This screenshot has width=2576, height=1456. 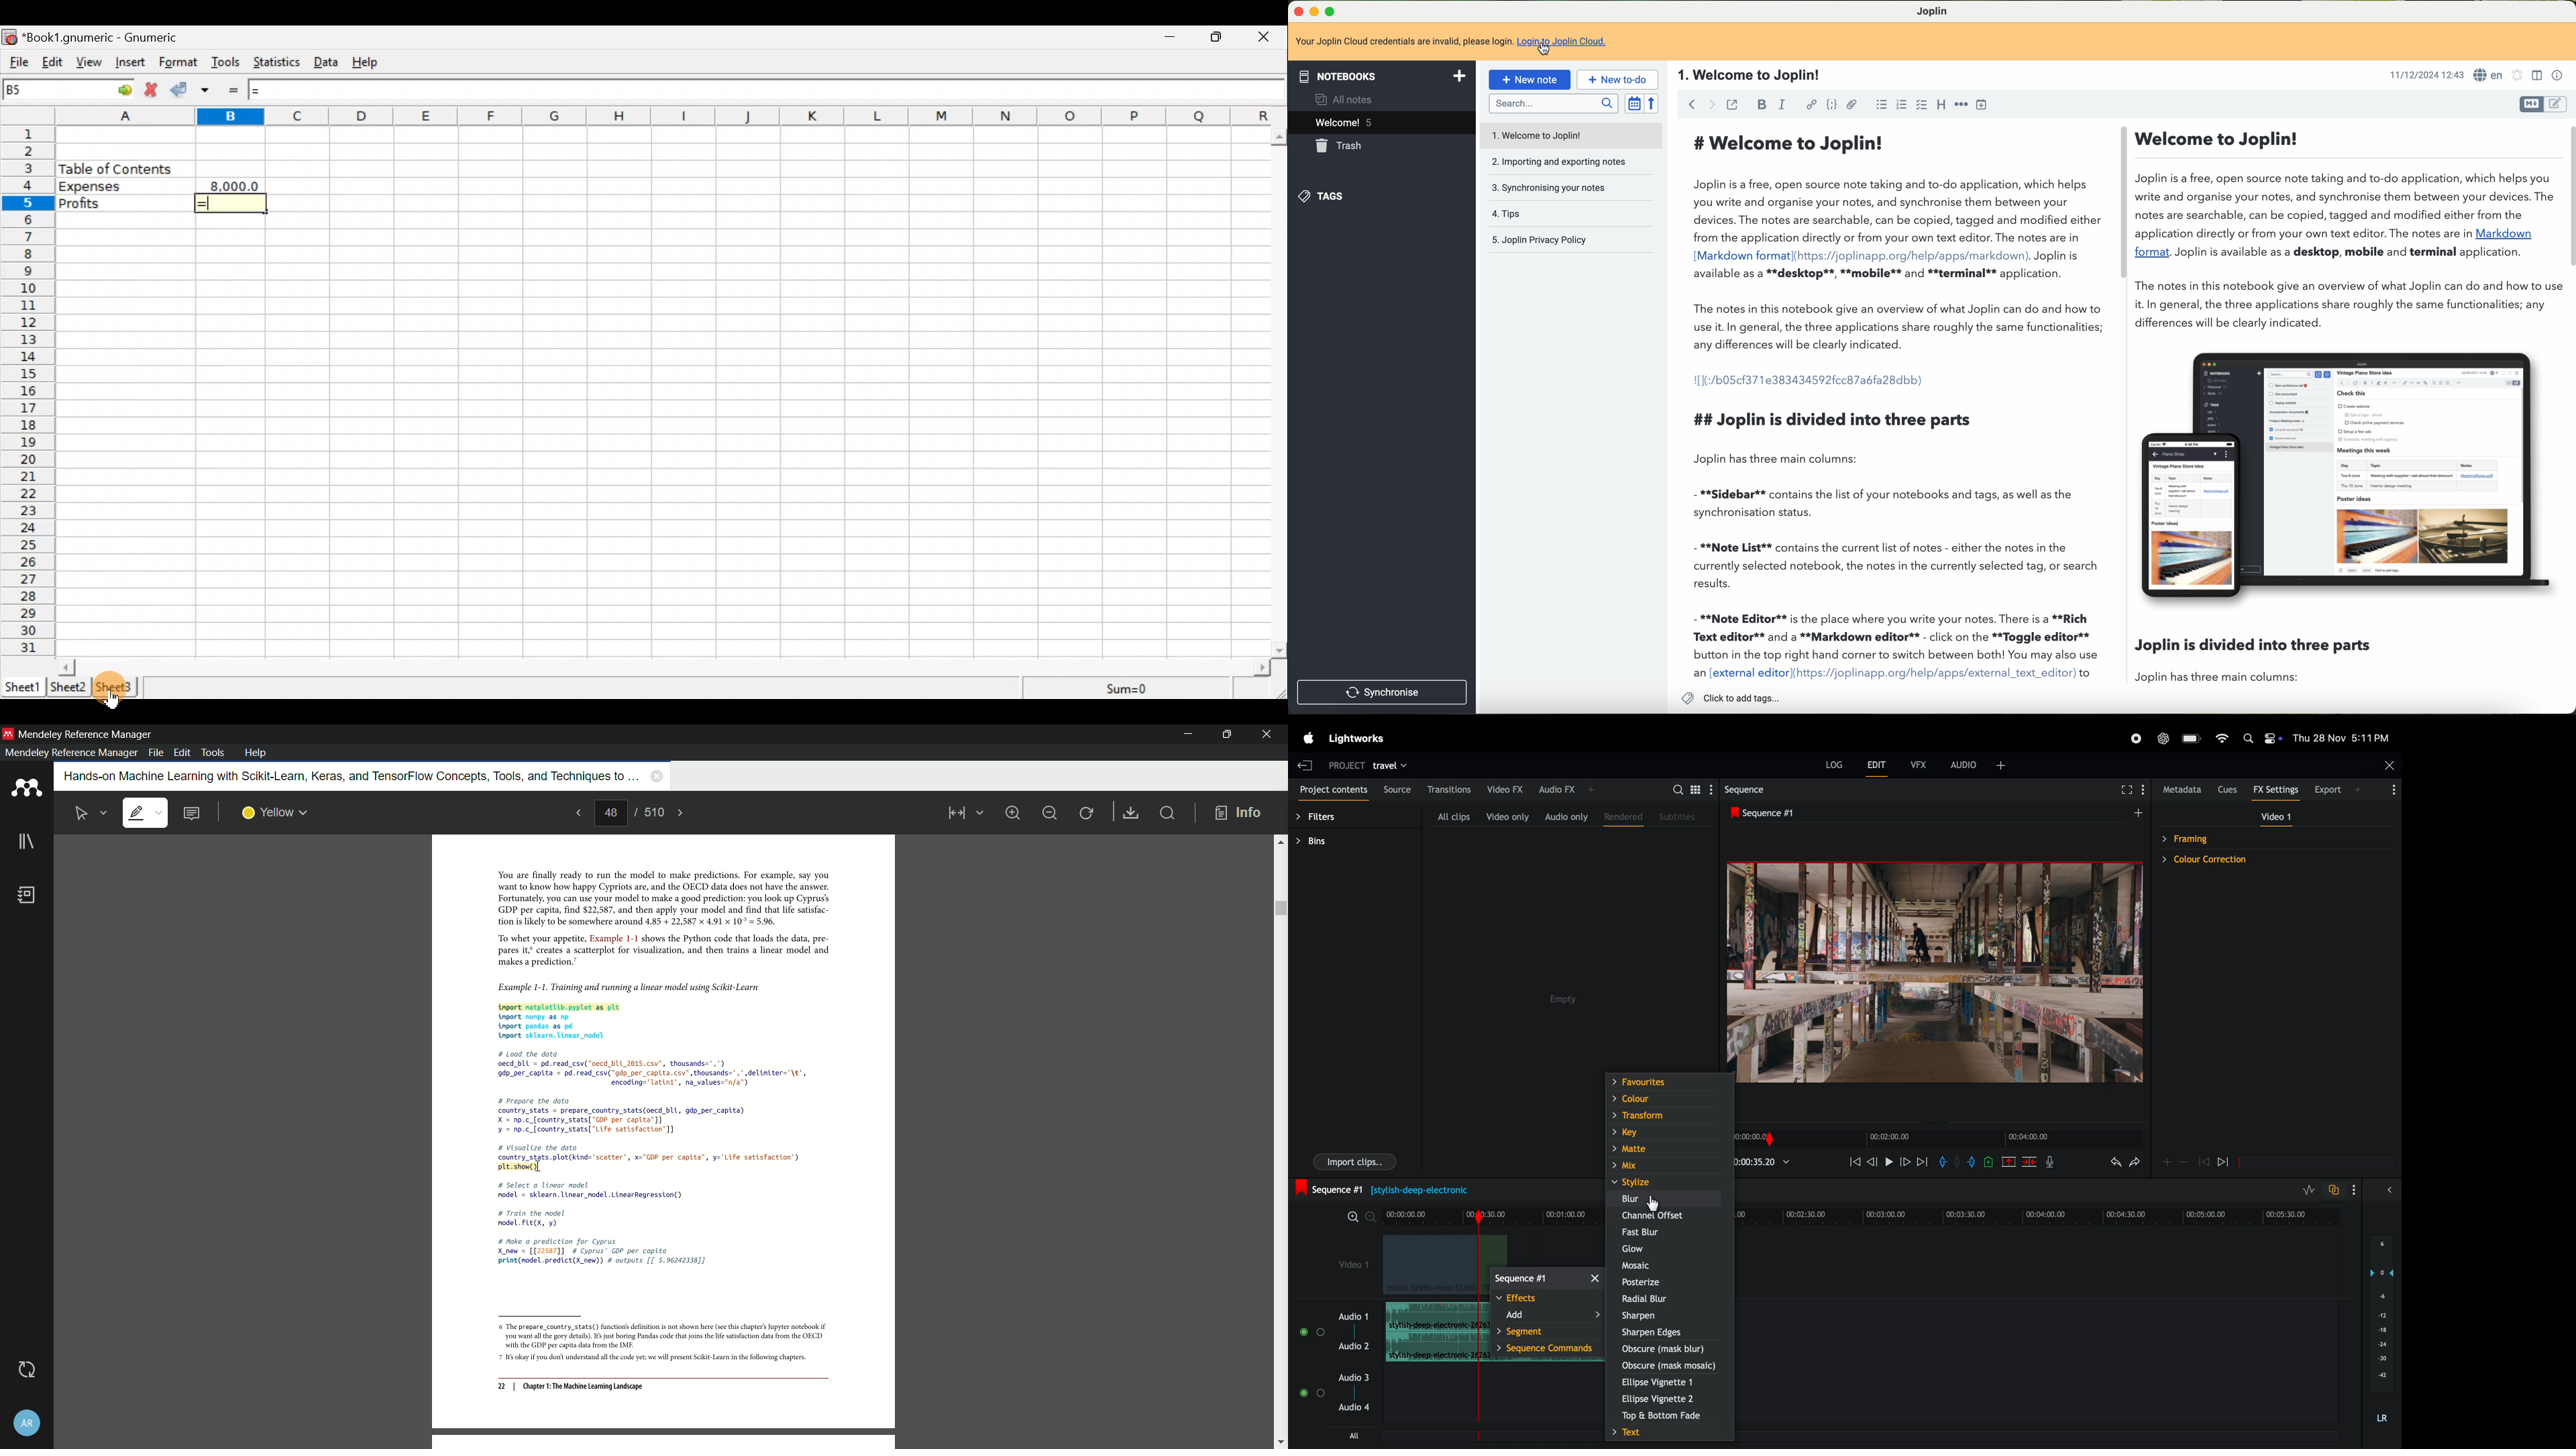 What do you see at coordinates (2246, 737) in the screenshot?
I see `apple widgets` at bounding box center [2246, 737].